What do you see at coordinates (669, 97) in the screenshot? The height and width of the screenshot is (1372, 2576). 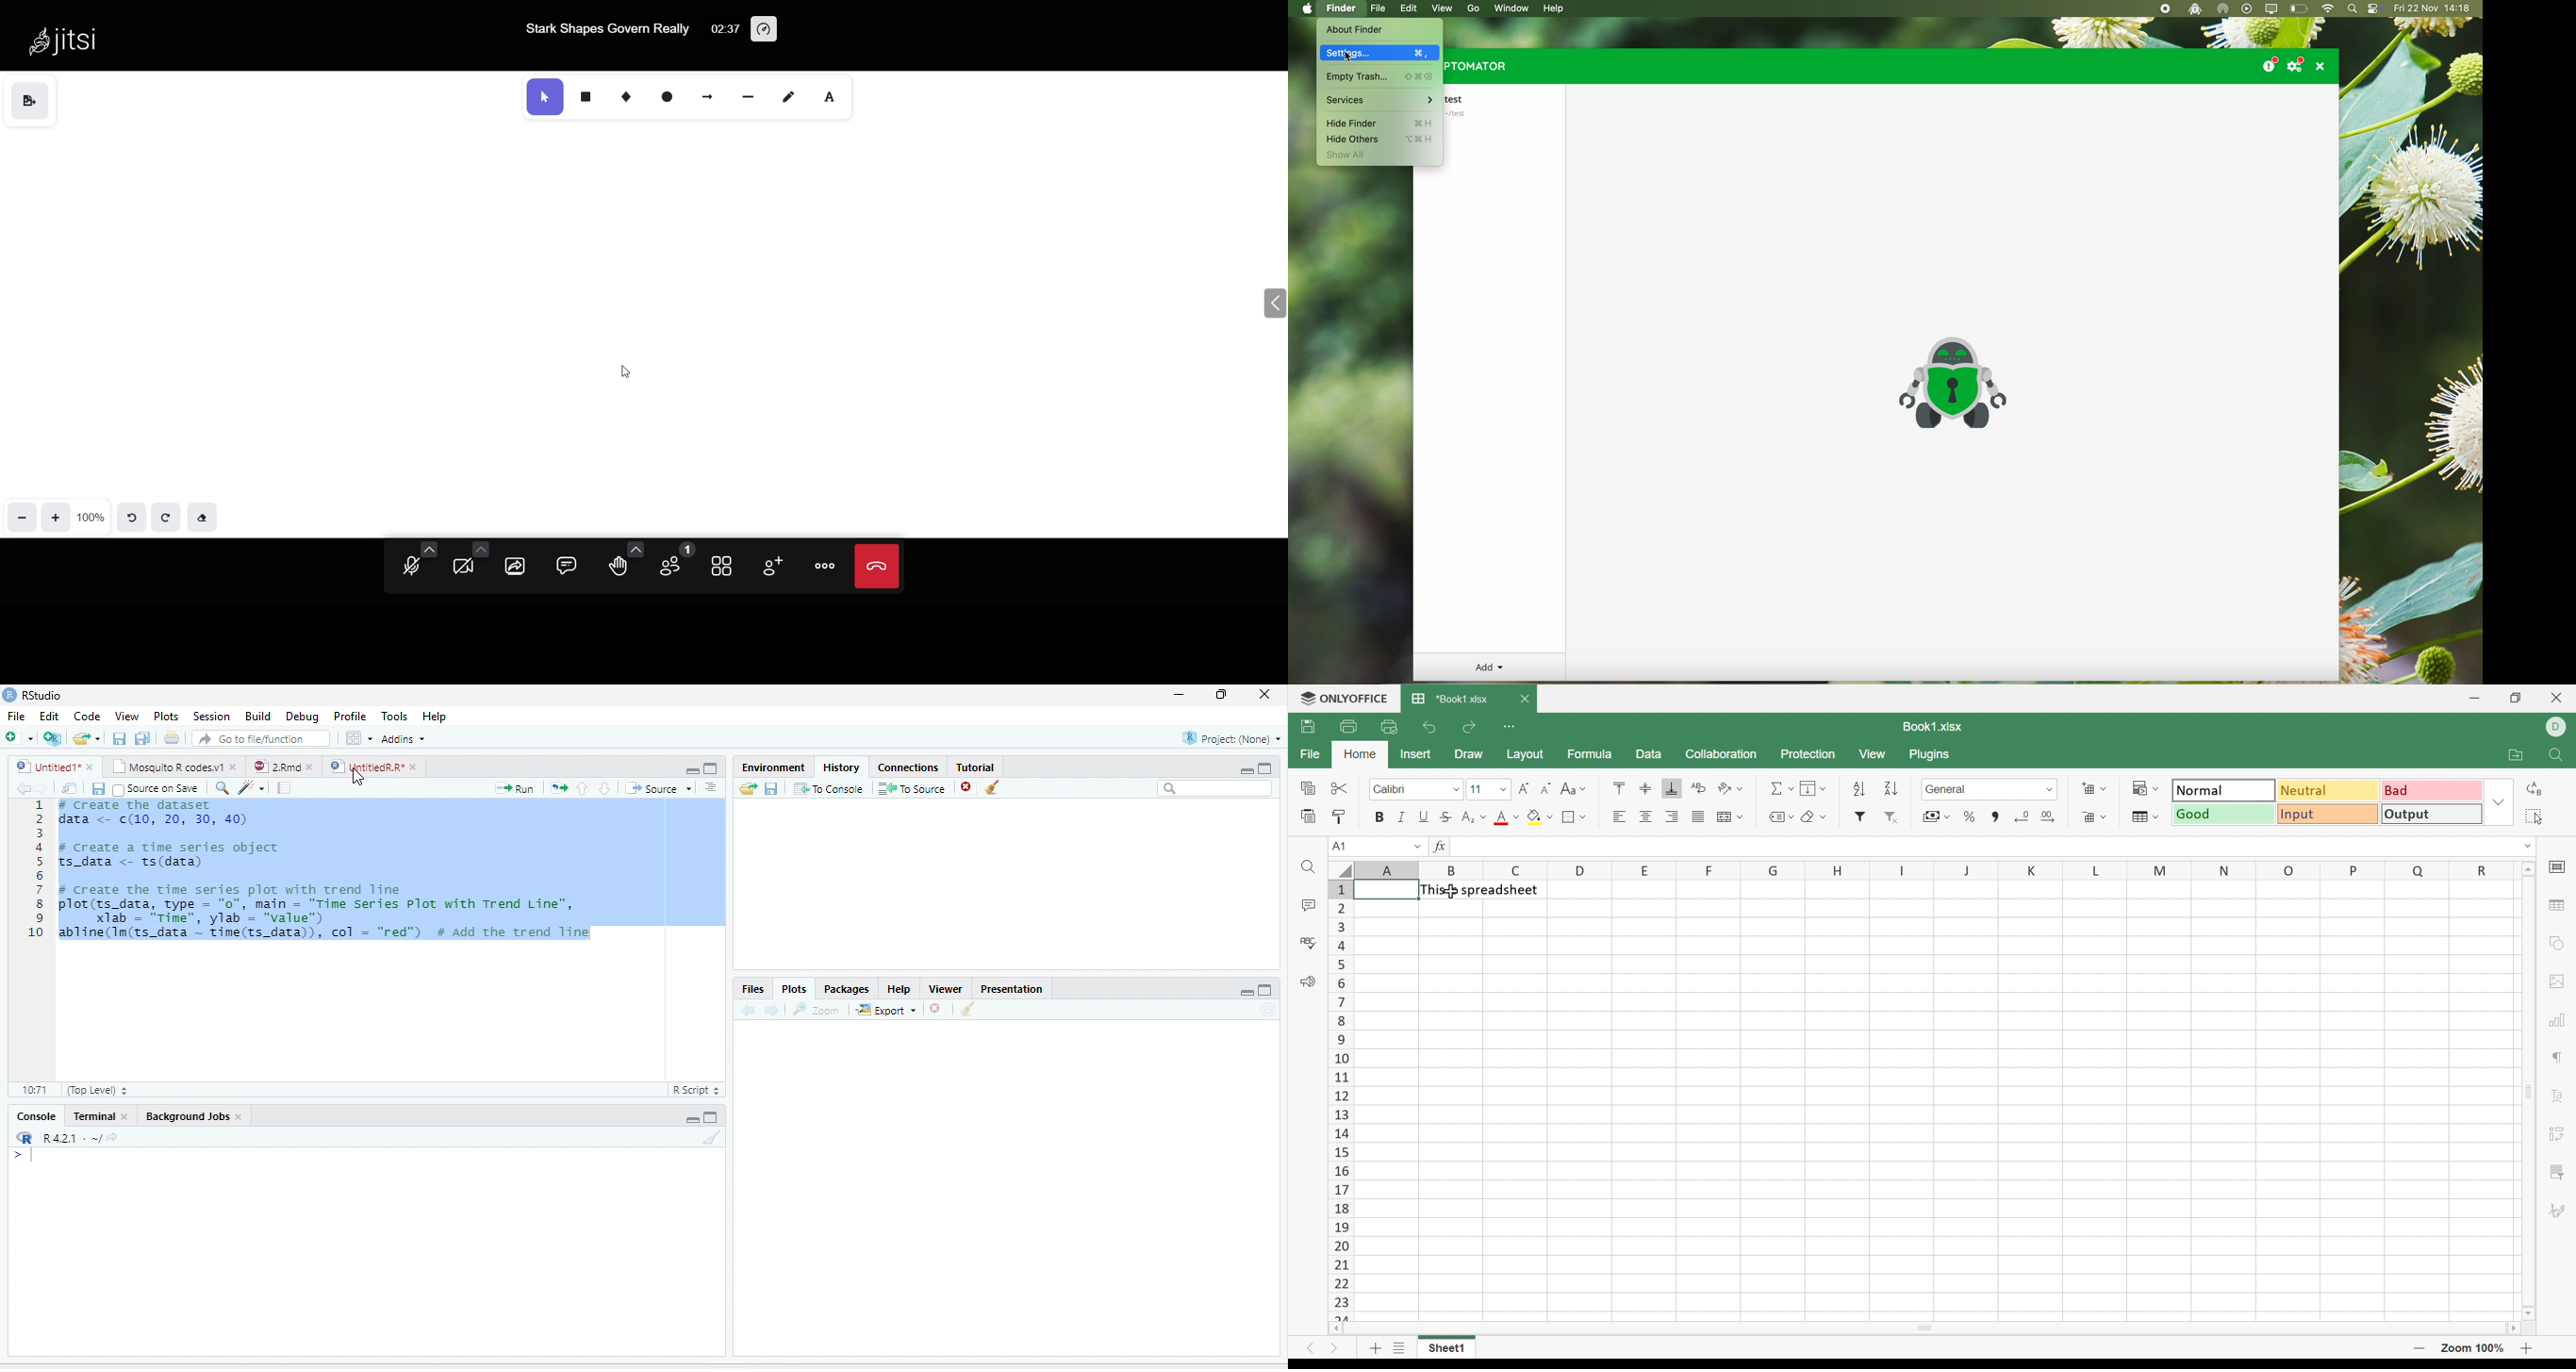 I see `ellipse` at bounding box center [669, 97].